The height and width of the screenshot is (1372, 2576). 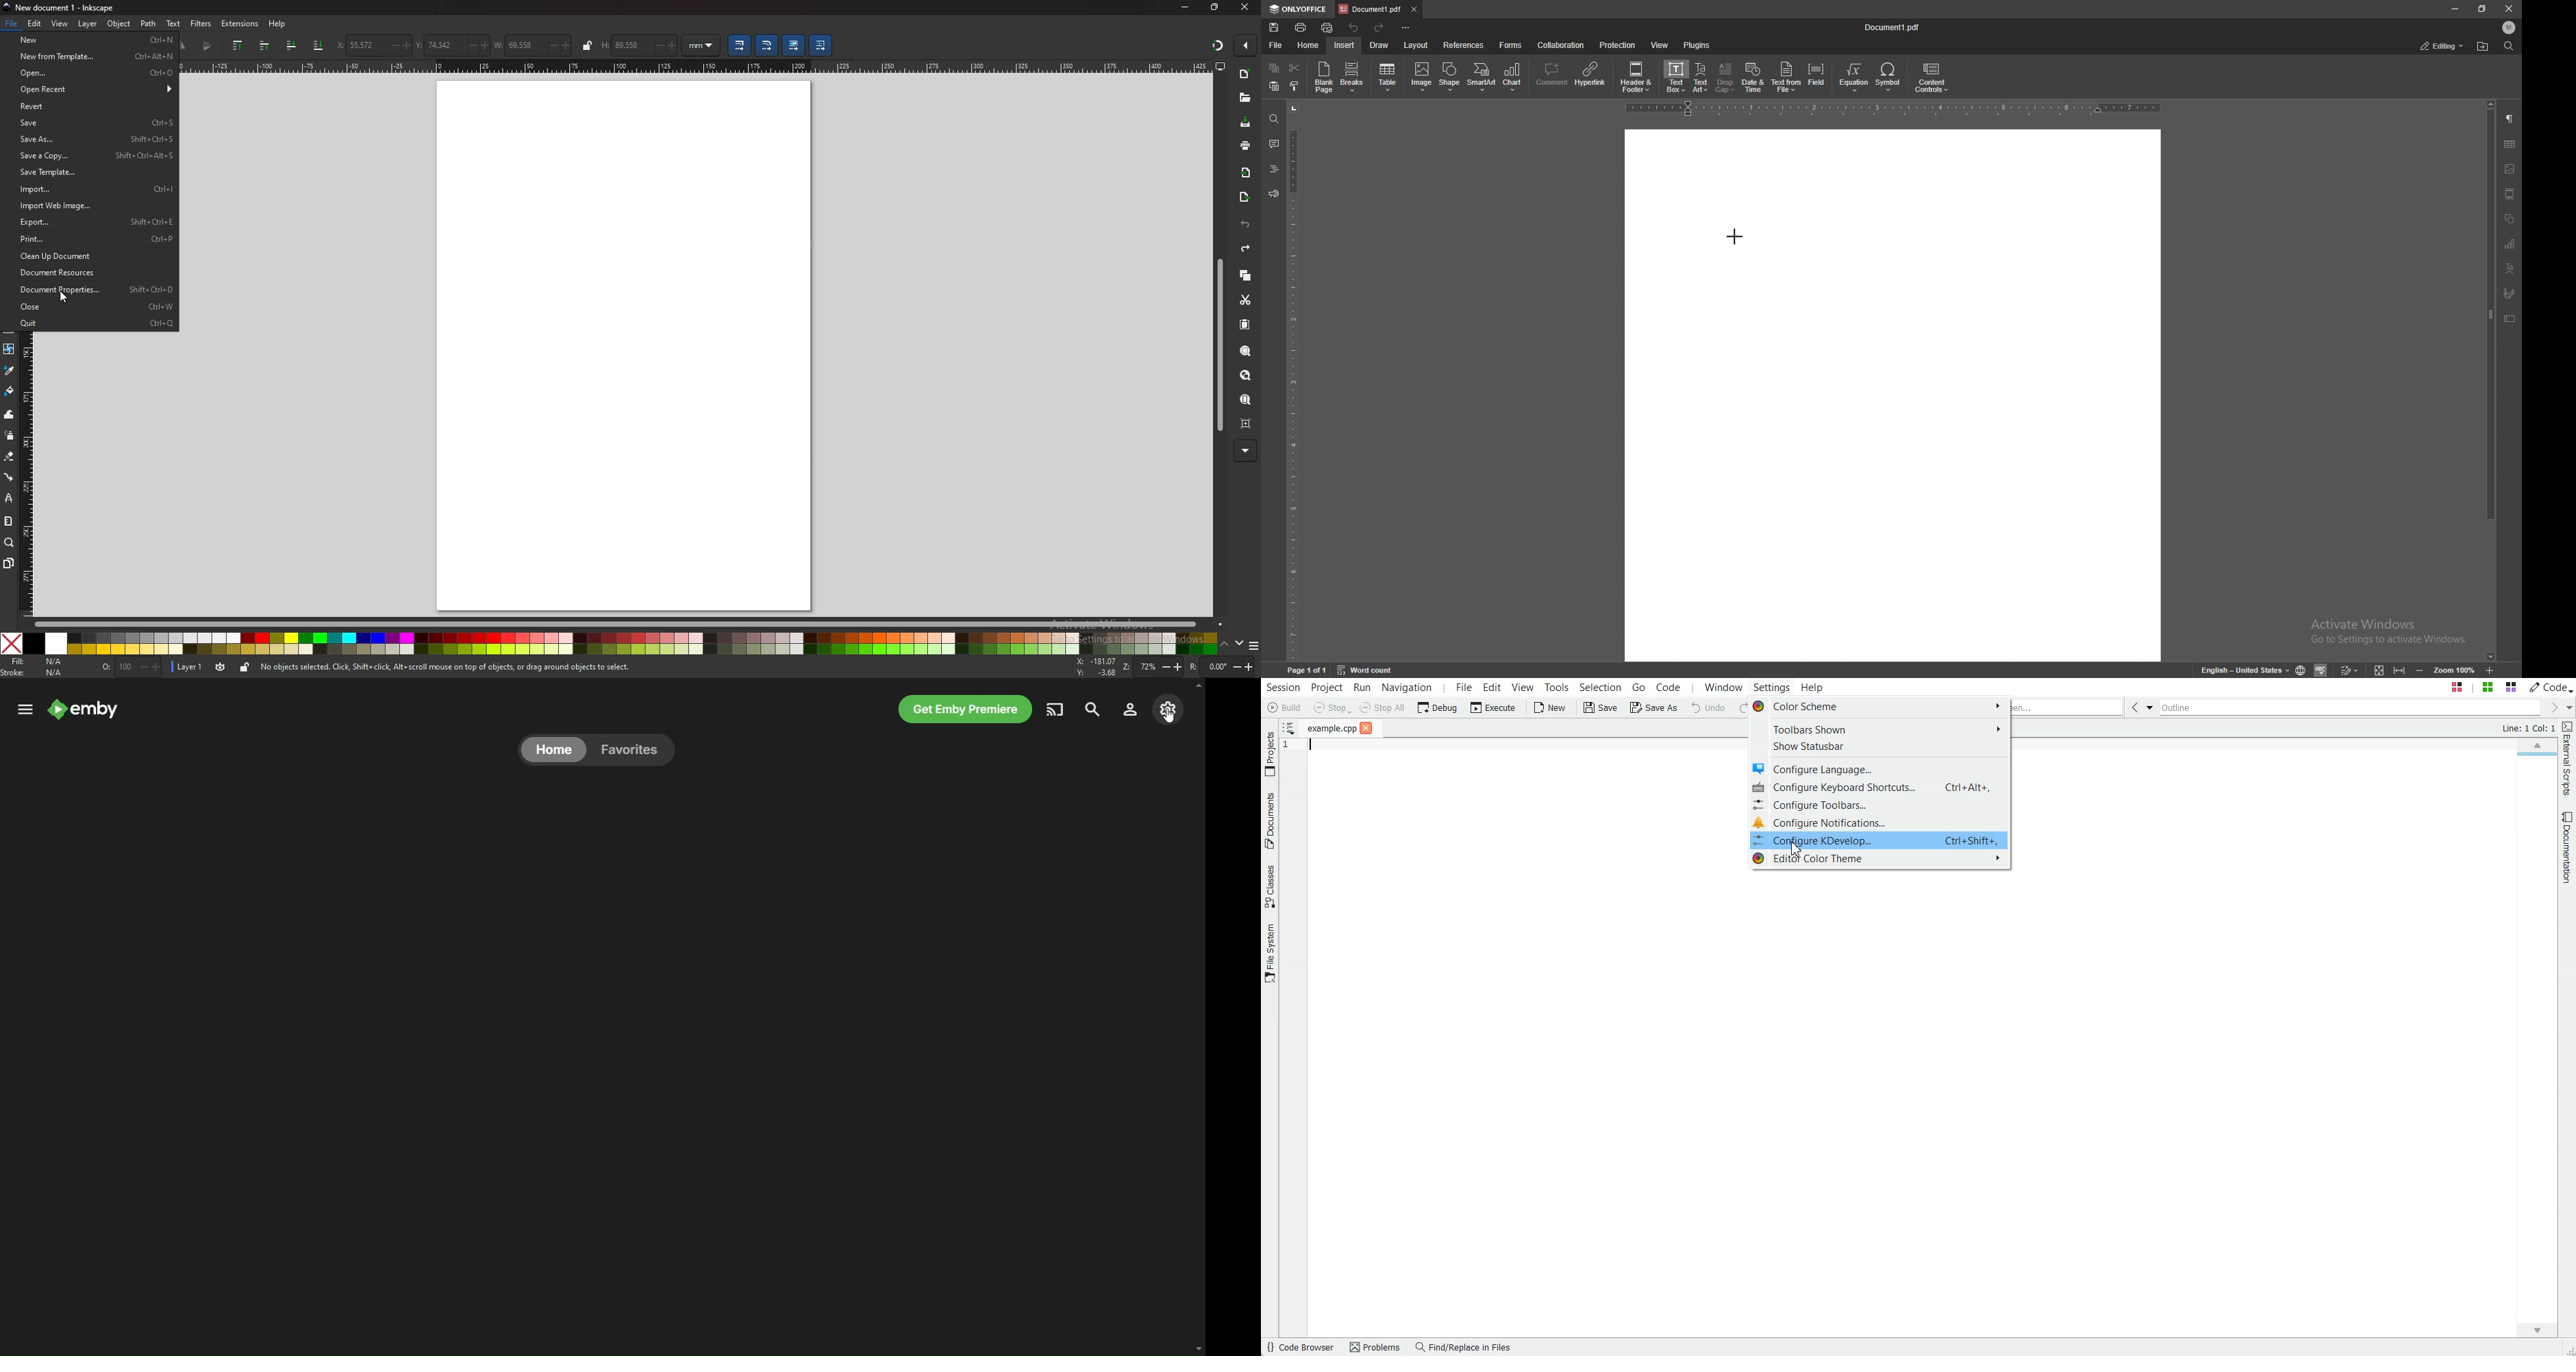 What do you see at coordinates (1639, 76) in the screenshot?
I see `header and footer` at bounding box center [1639, 76].